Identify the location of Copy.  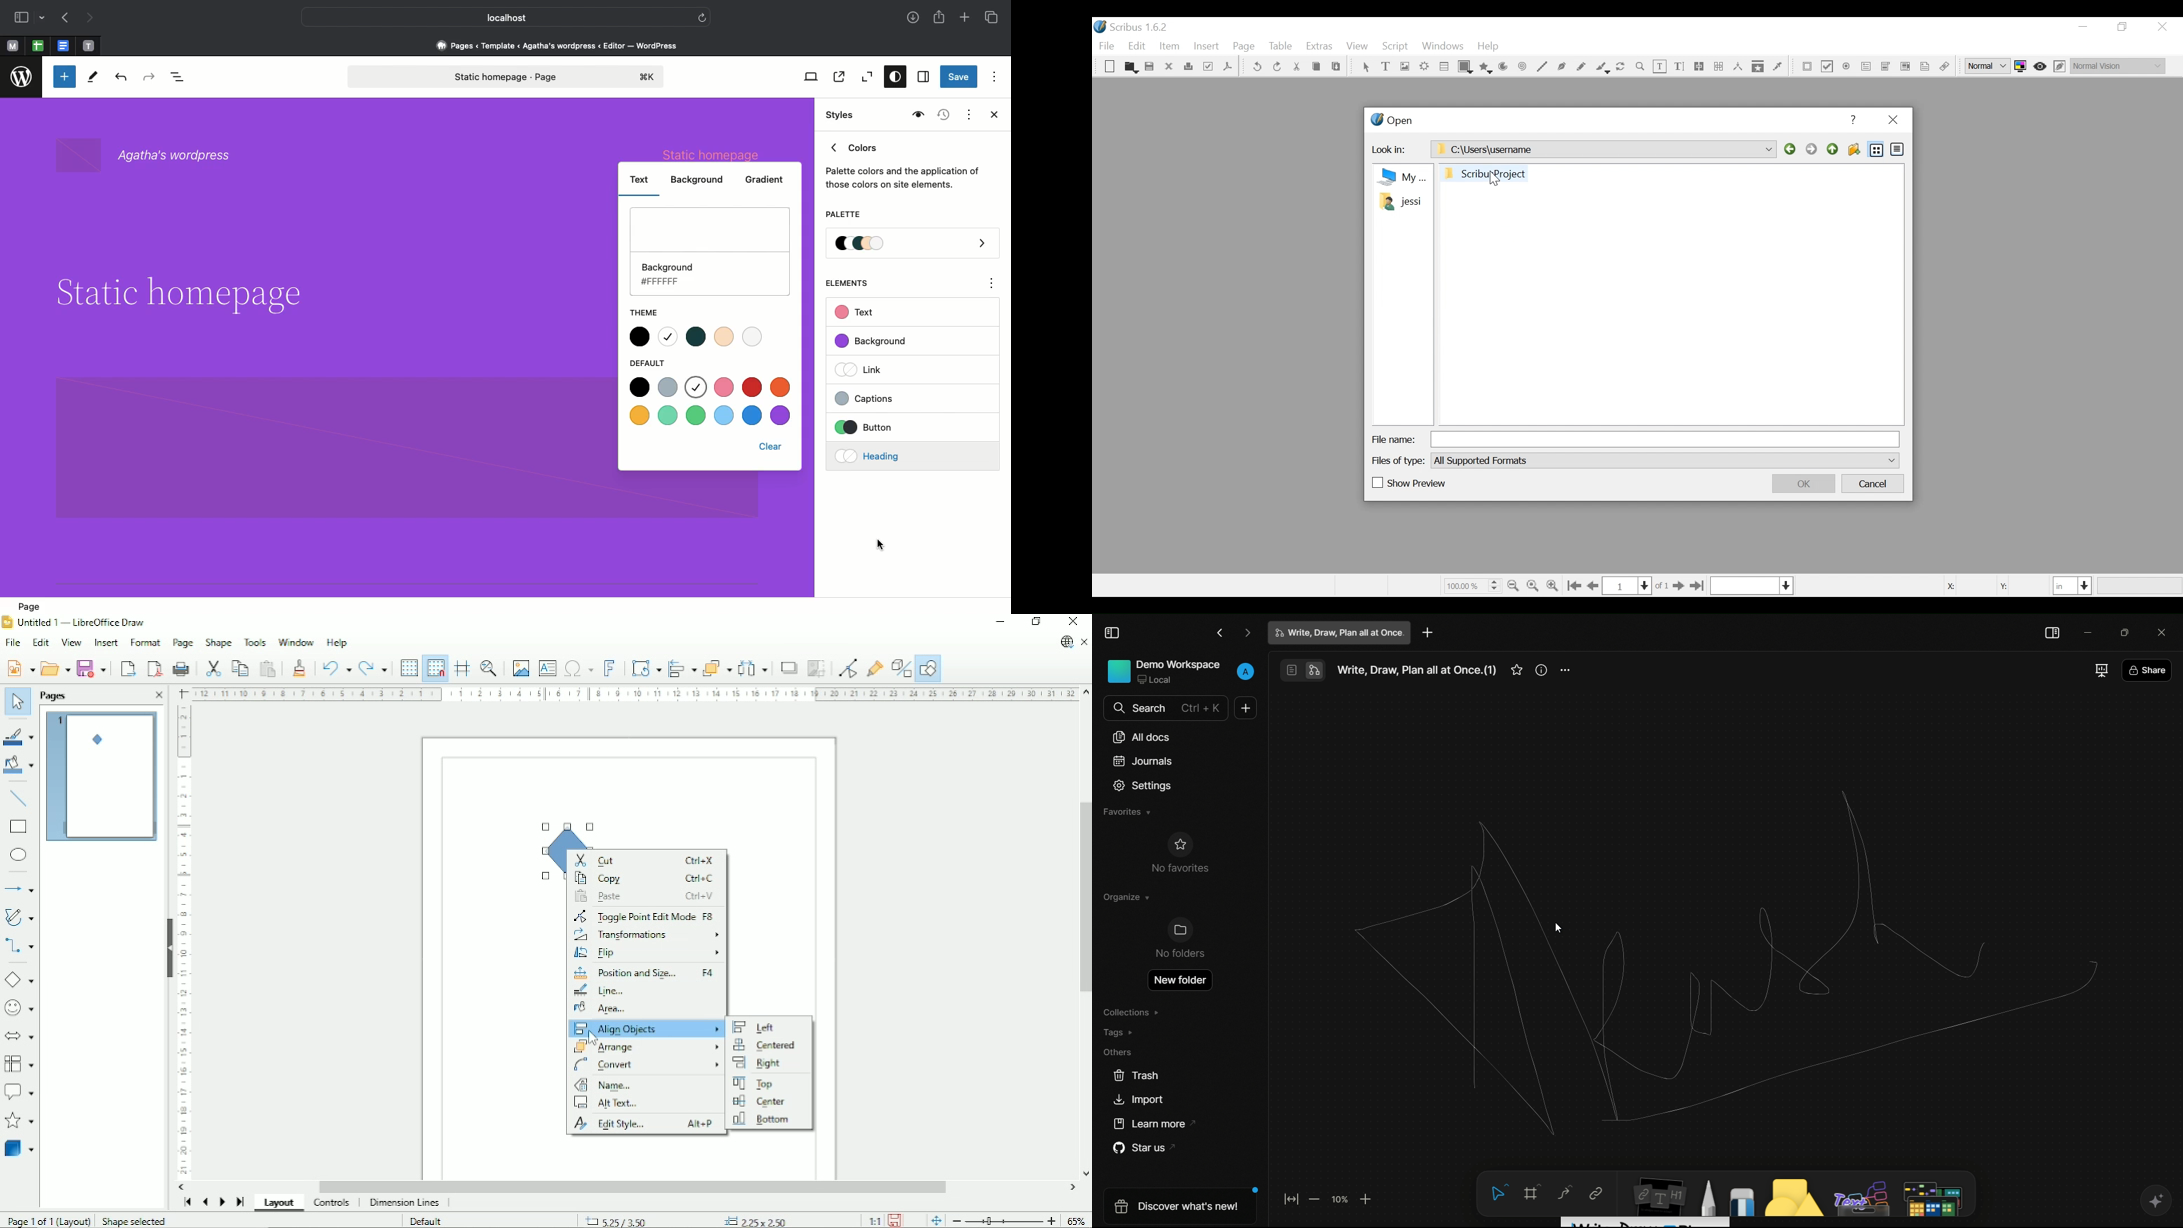
(645, 879).